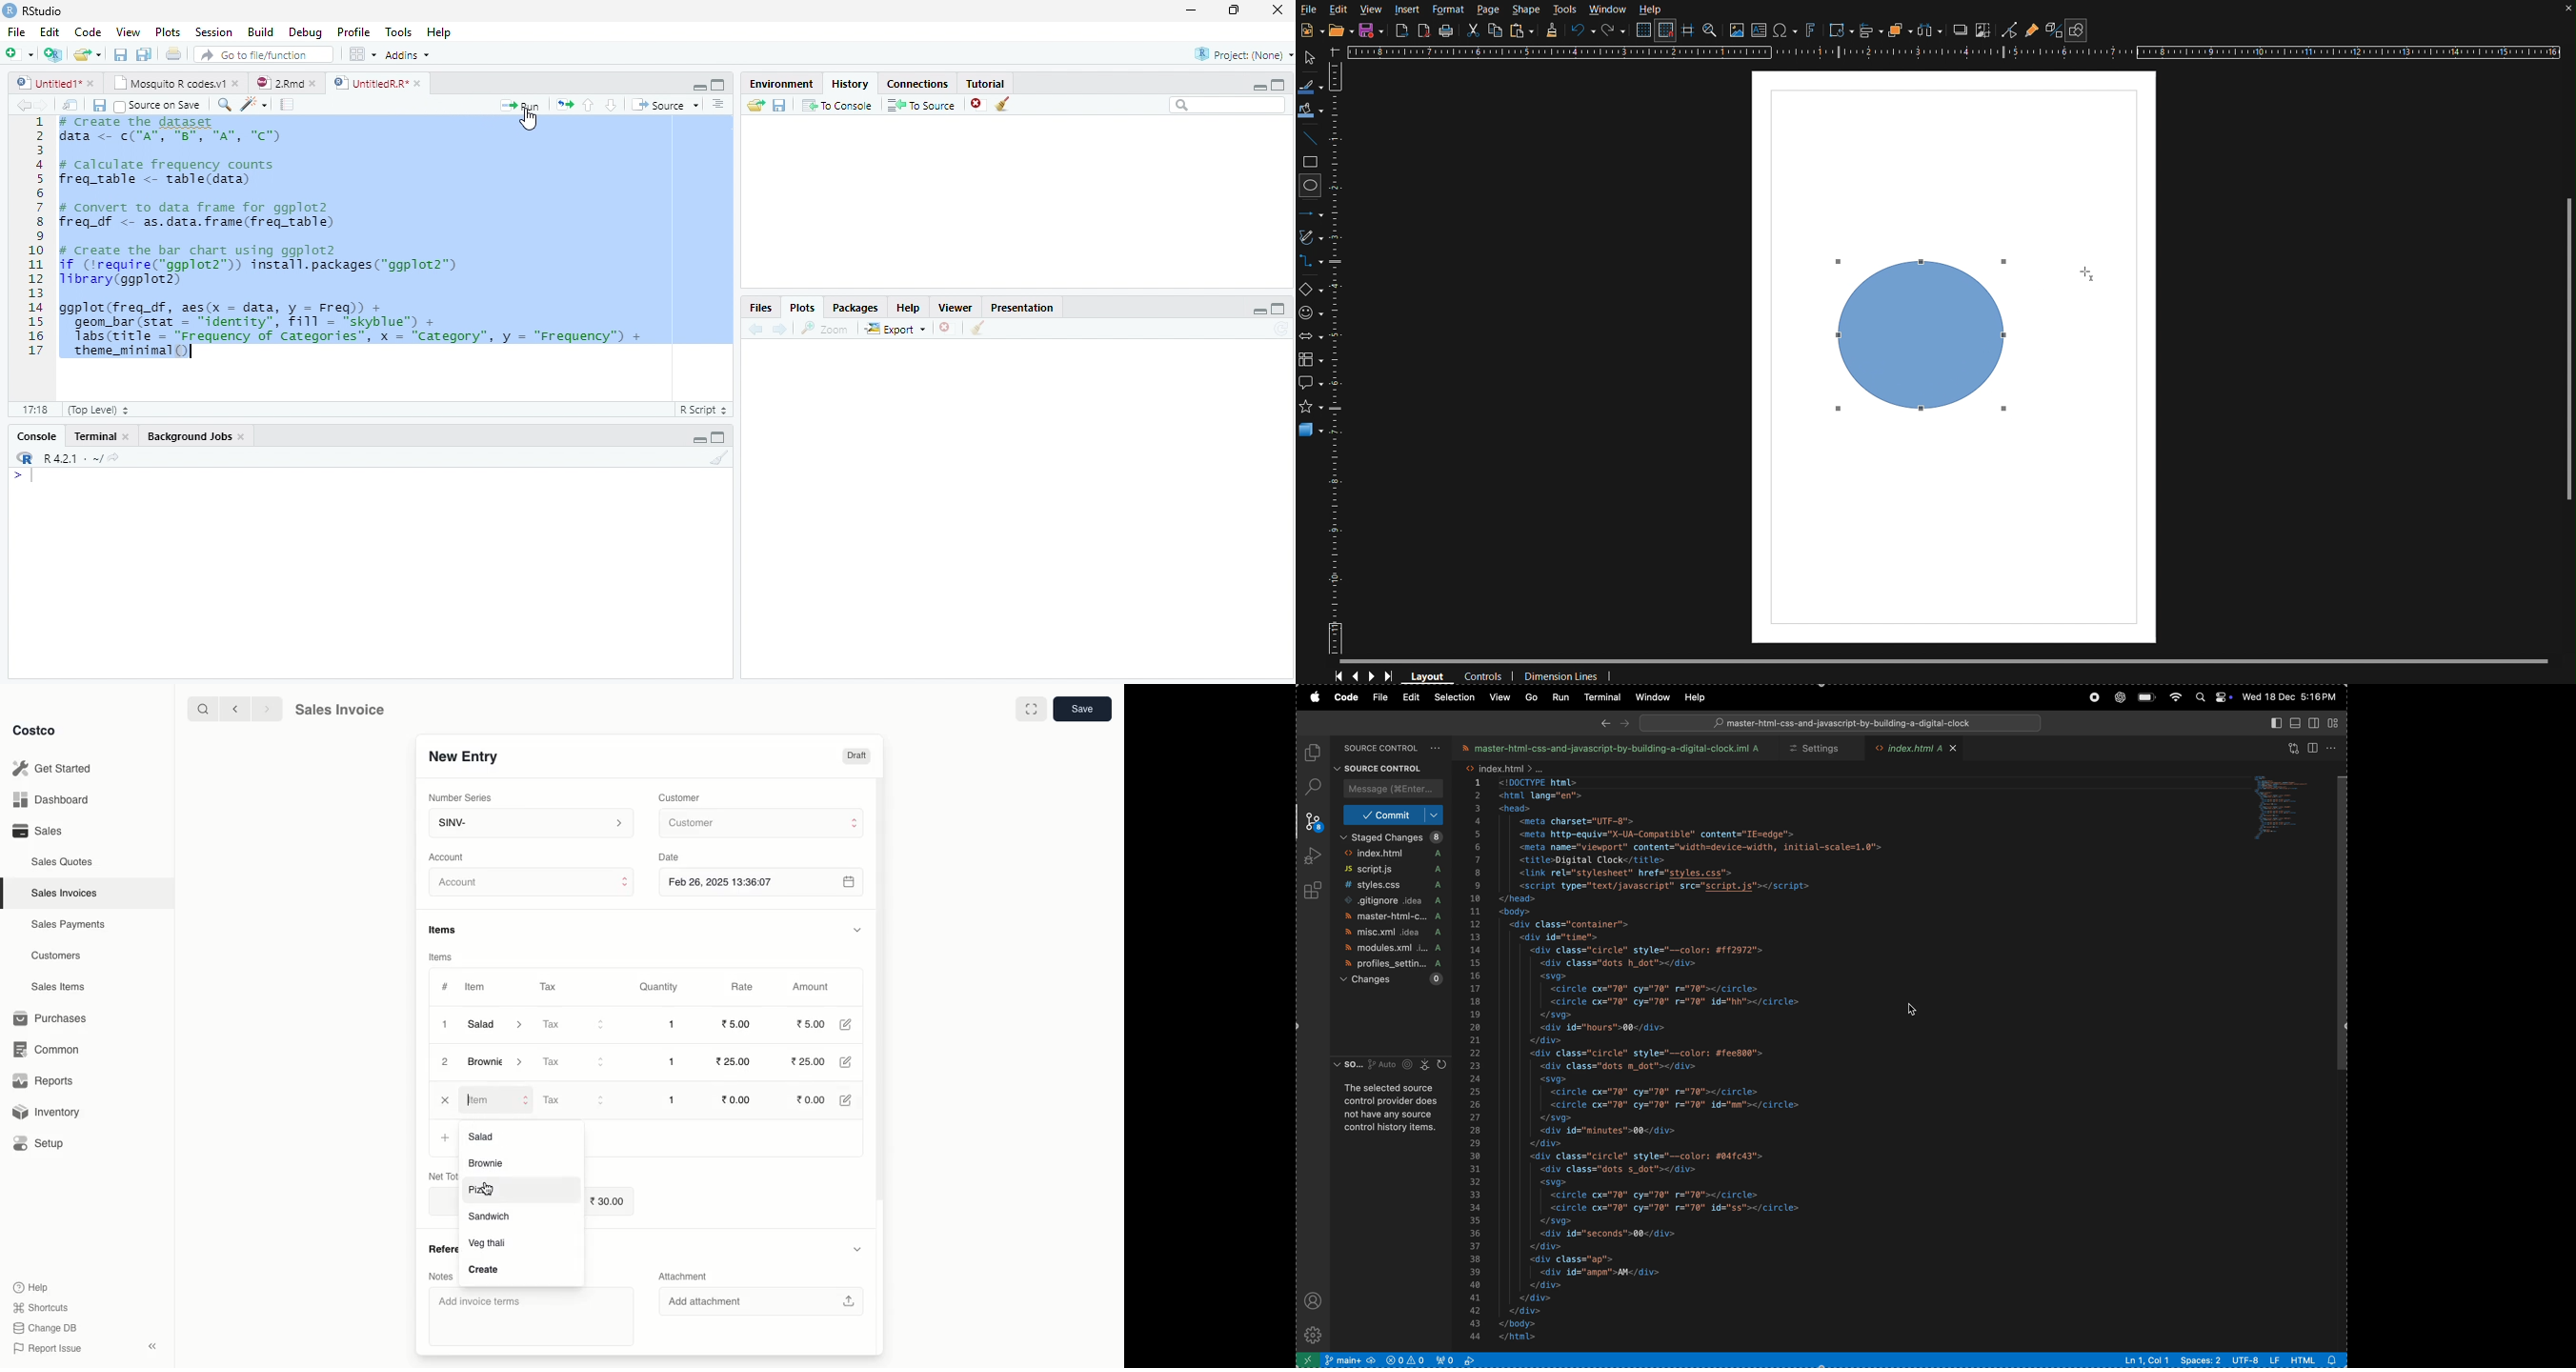 The image size is (2576, 1372). What do you see at coordinates (670, 1099) in the screenshot?
I see `1` at bounding box center [670, 1099].